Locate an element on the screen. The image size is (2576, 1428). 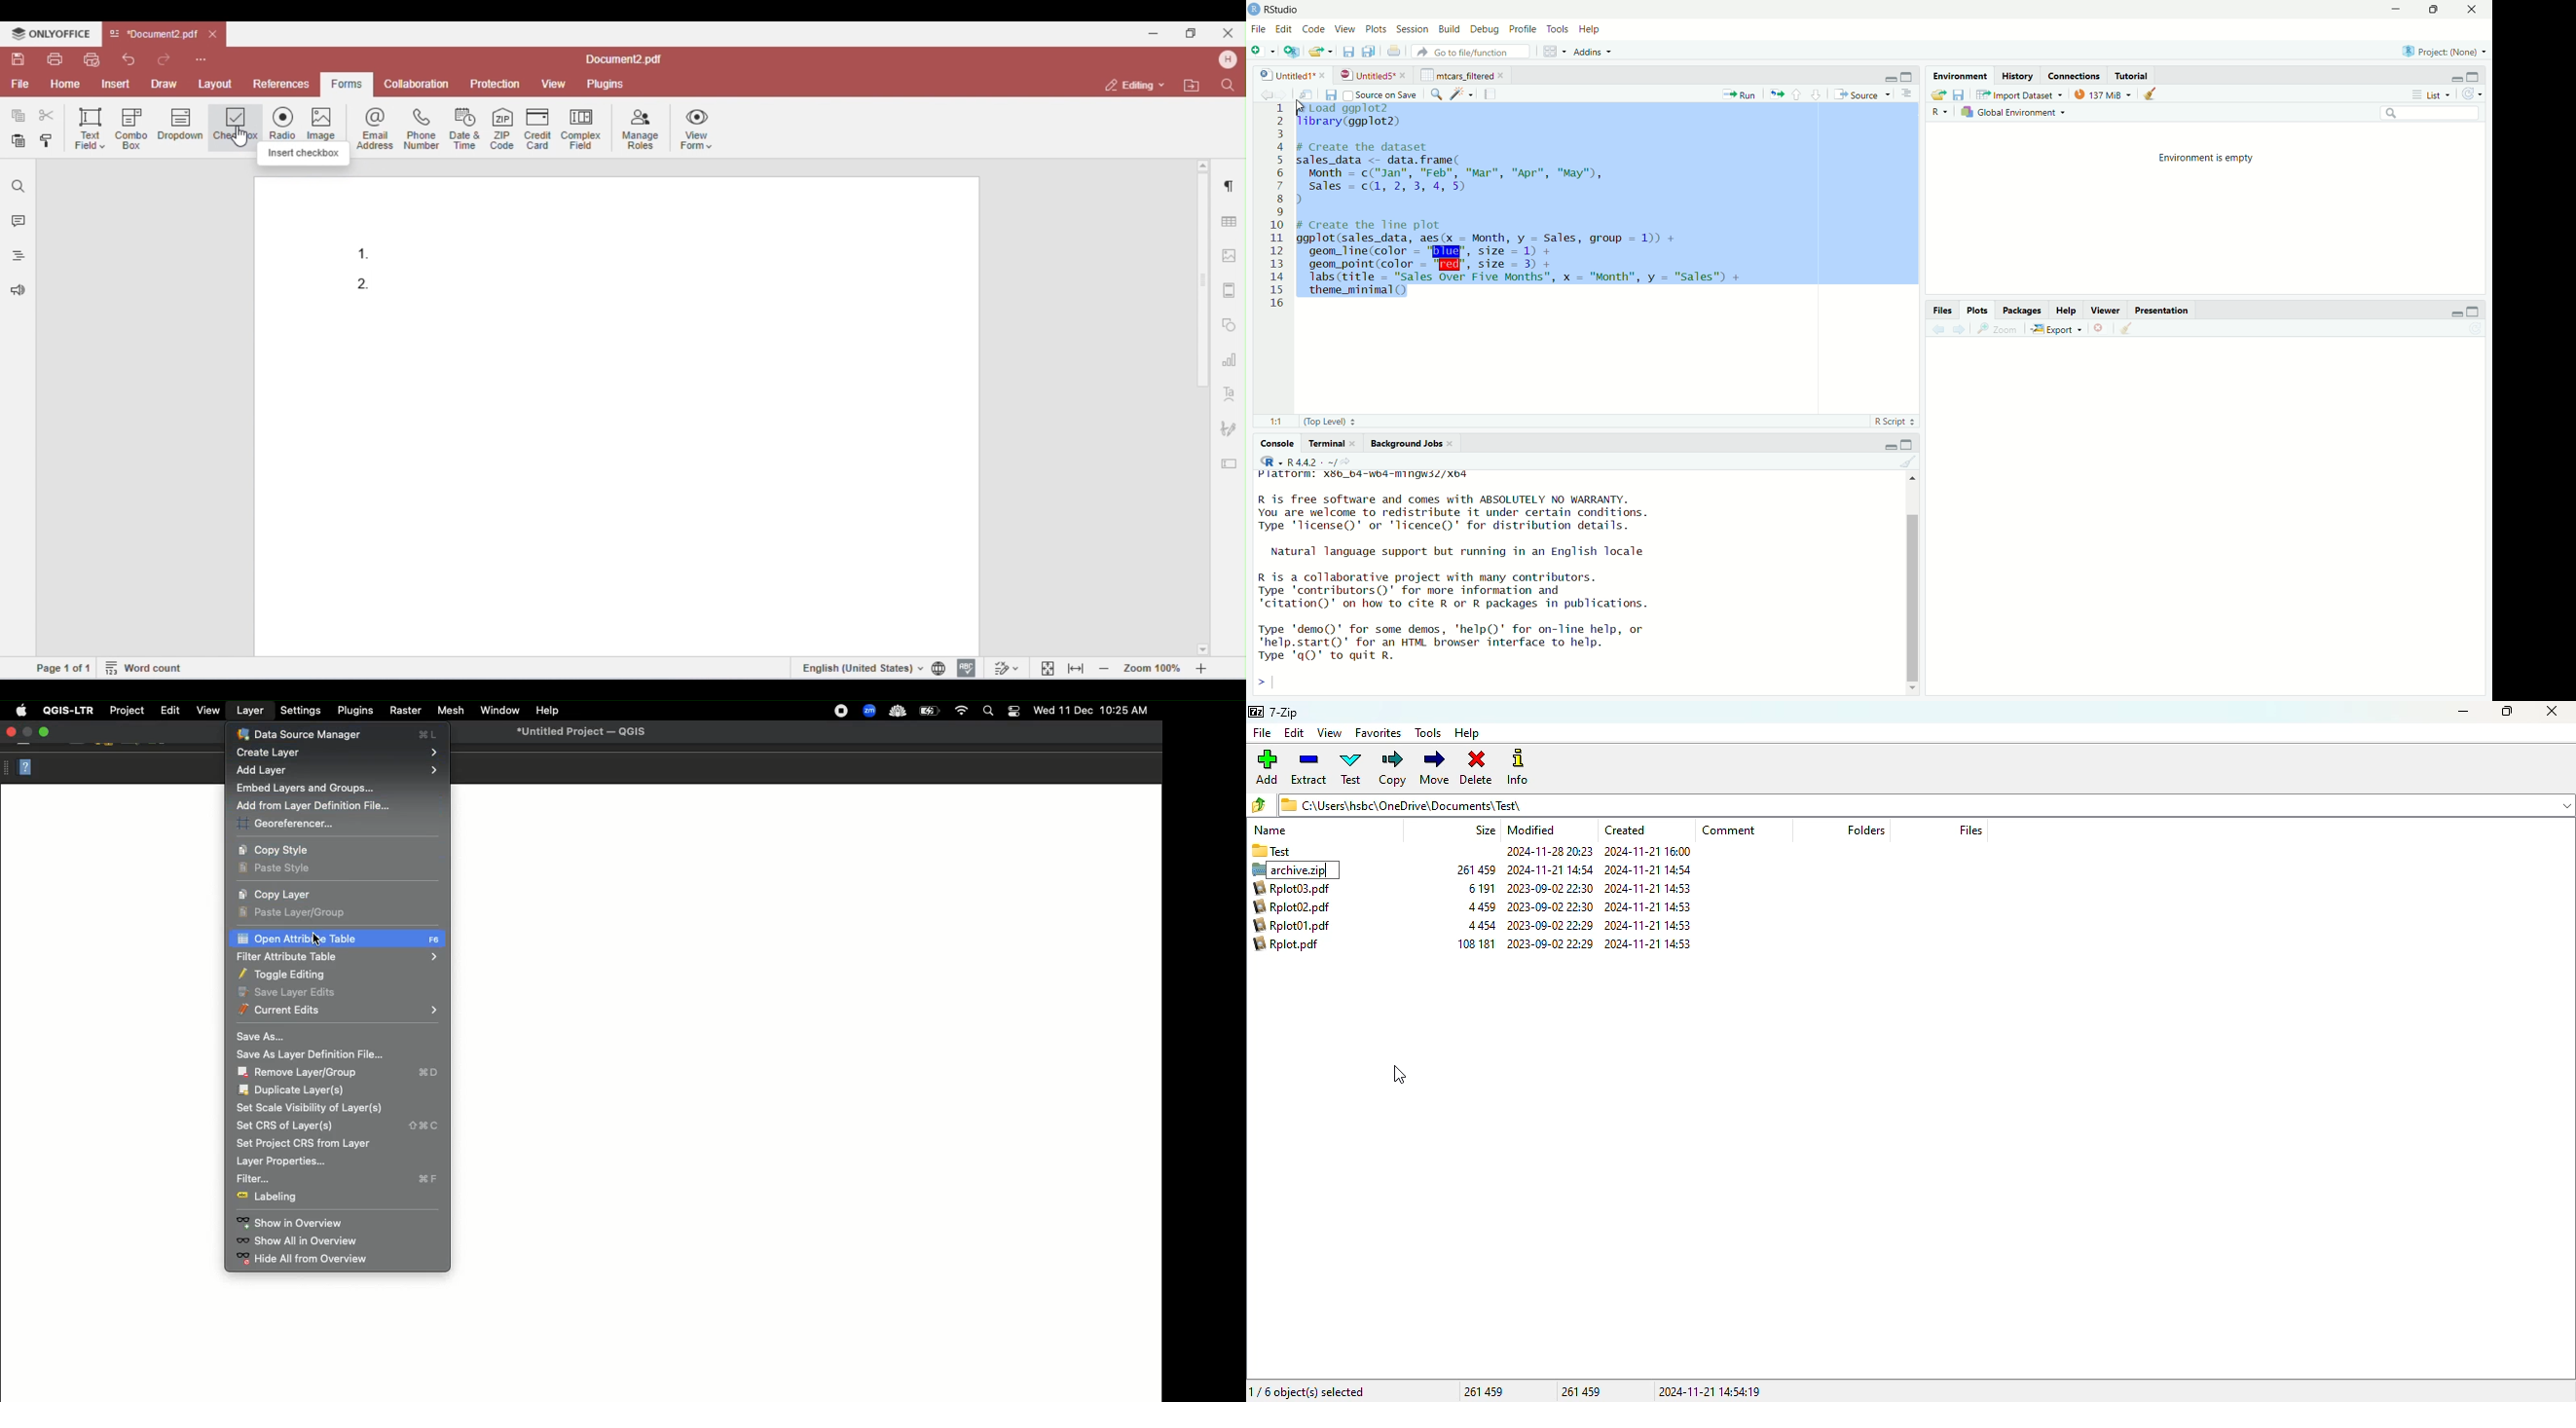
clear current plot is located at coordinates (2100, 328).